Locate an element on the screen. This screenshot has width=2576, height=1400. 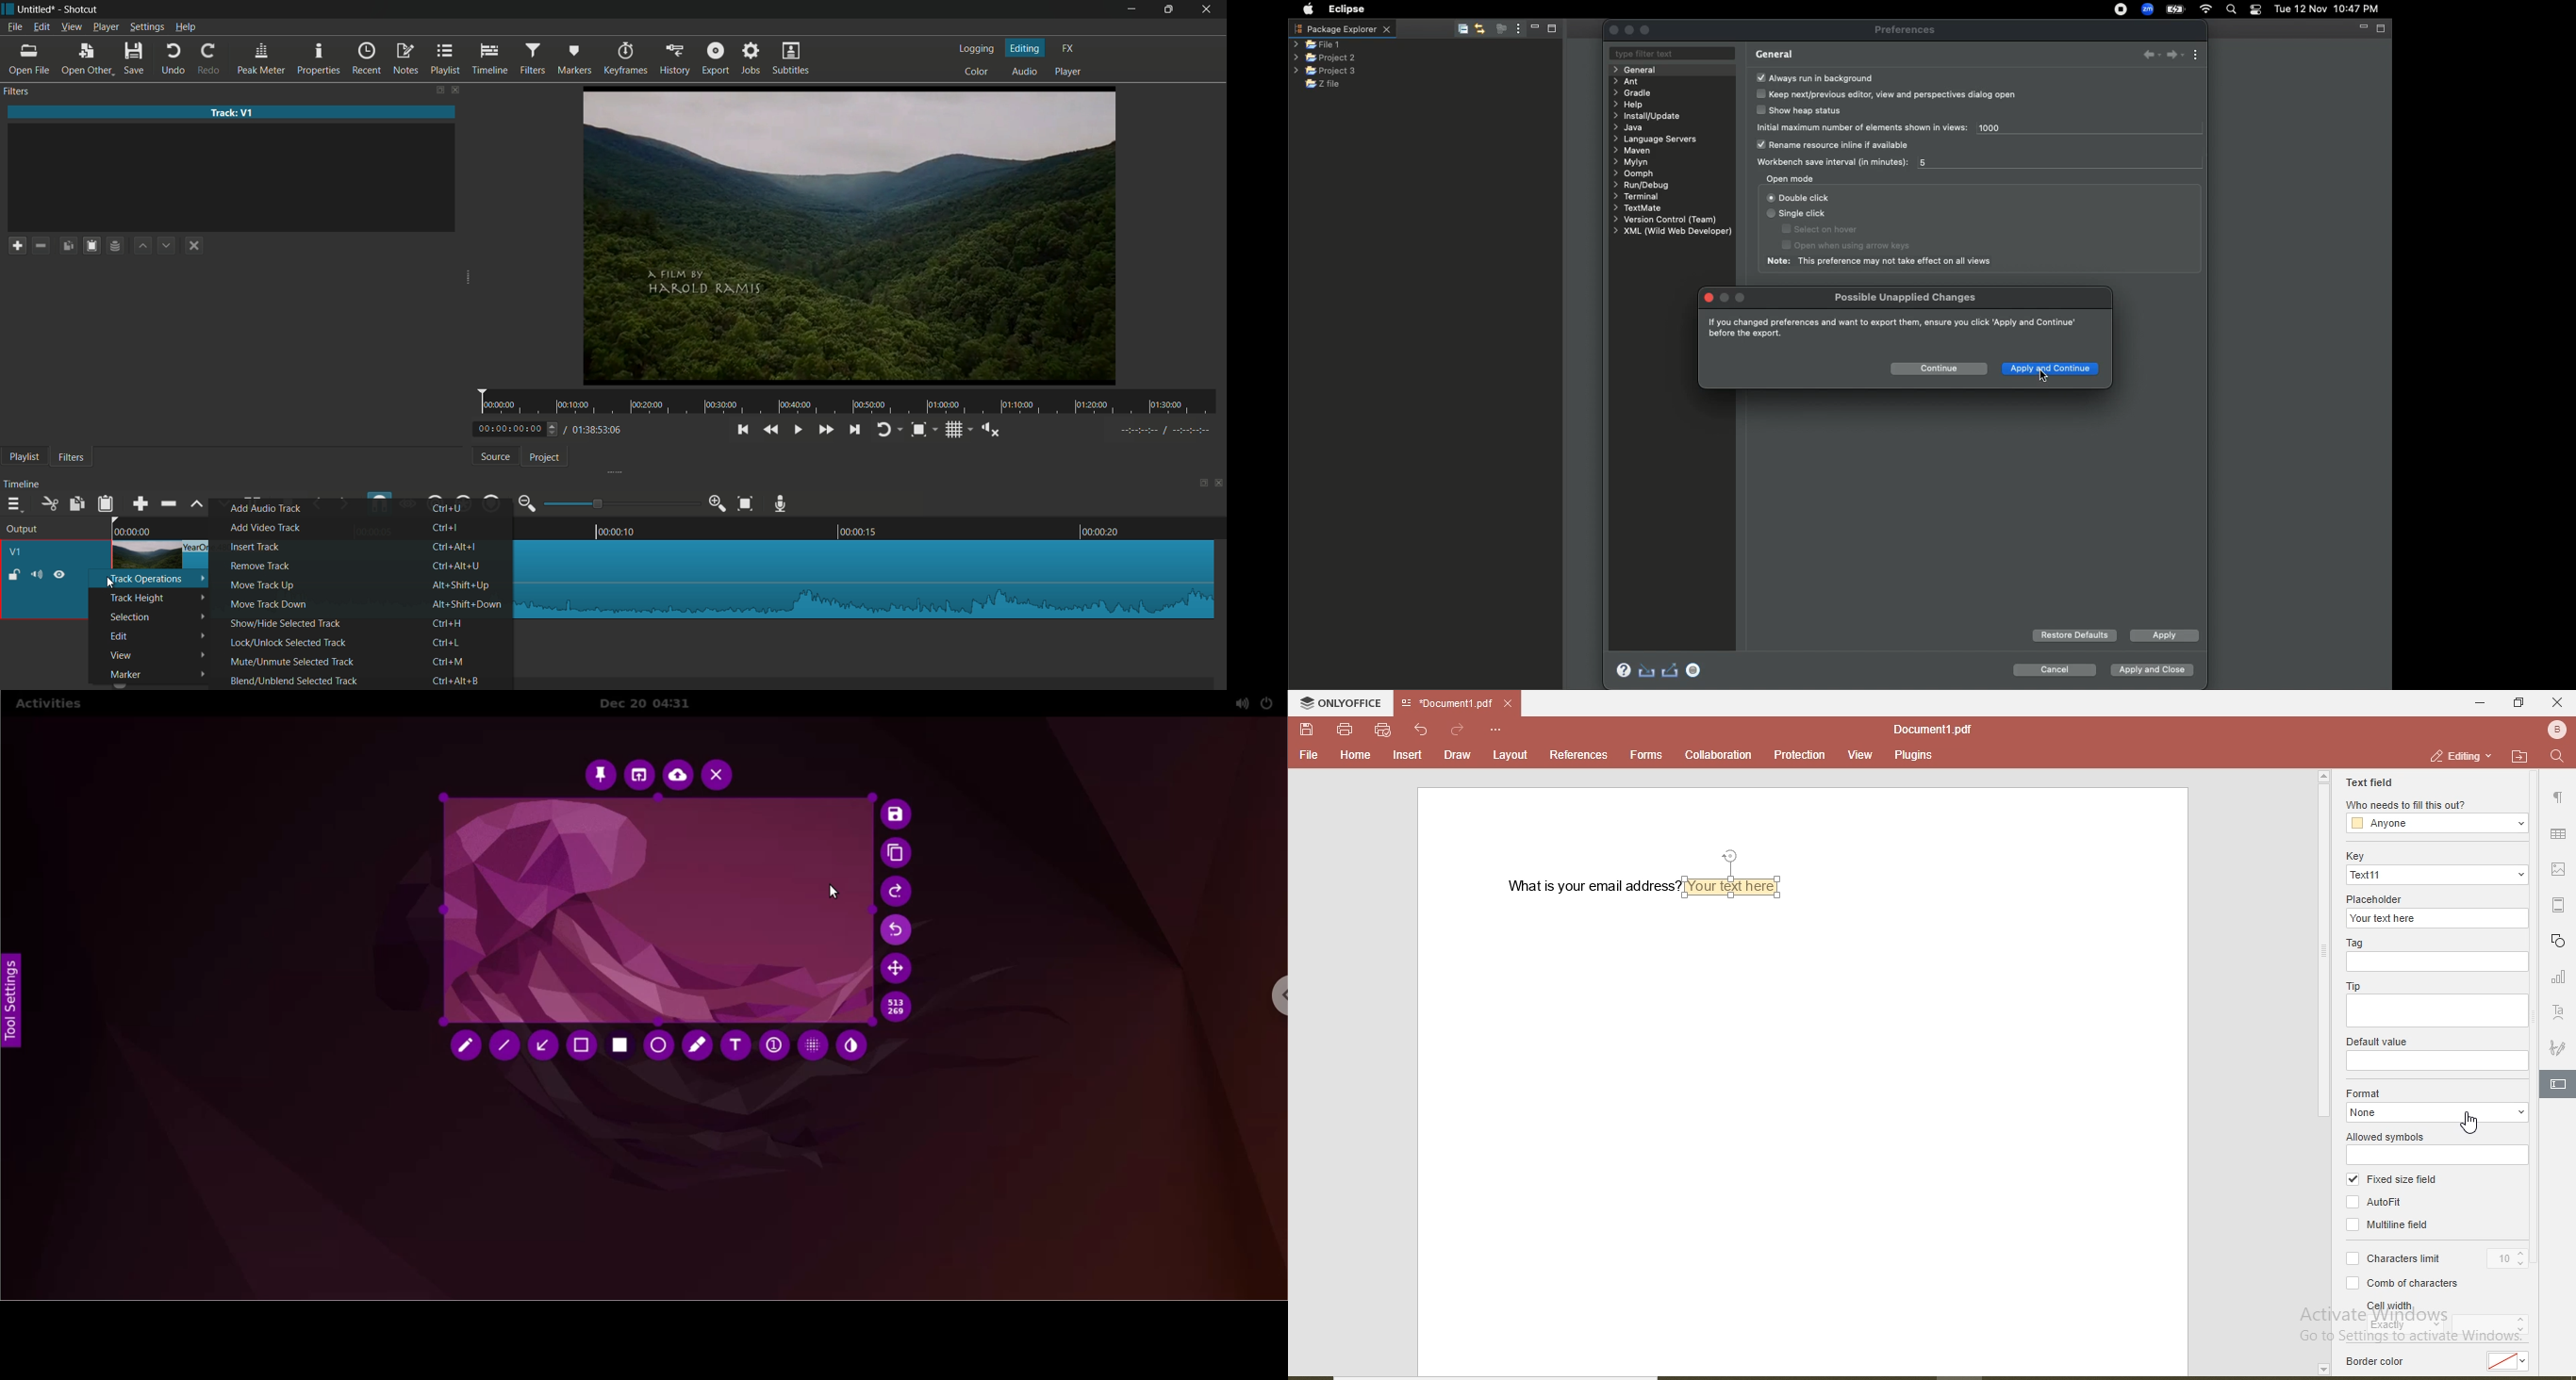
change layout is located at coordinates (1200, 485).